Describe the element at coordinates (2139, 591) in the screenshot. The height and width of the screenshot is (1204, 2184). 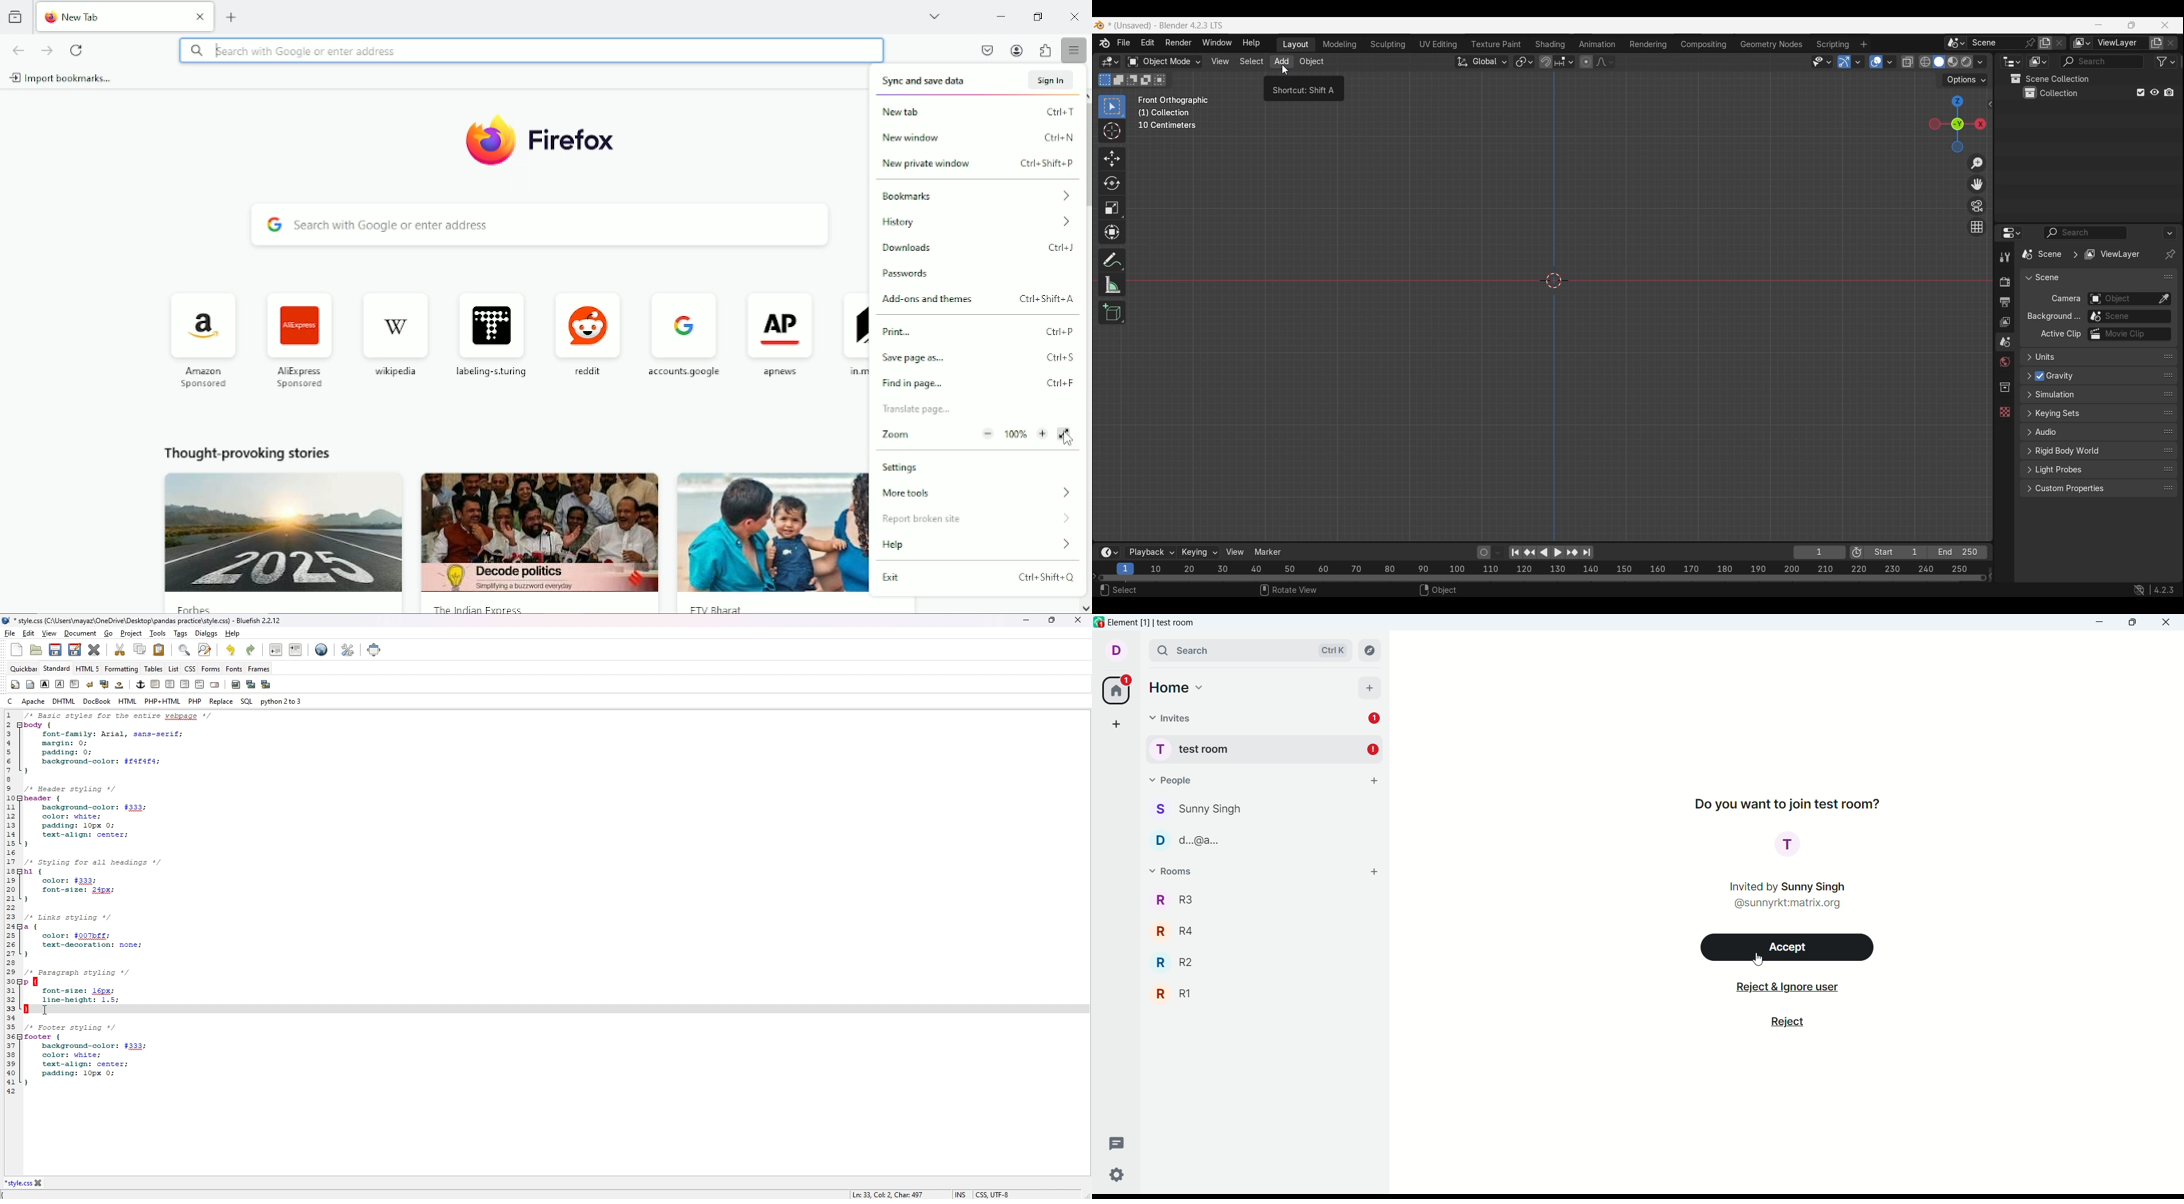
I see `Show system preferences "Network" panel to allow online access` at that location.